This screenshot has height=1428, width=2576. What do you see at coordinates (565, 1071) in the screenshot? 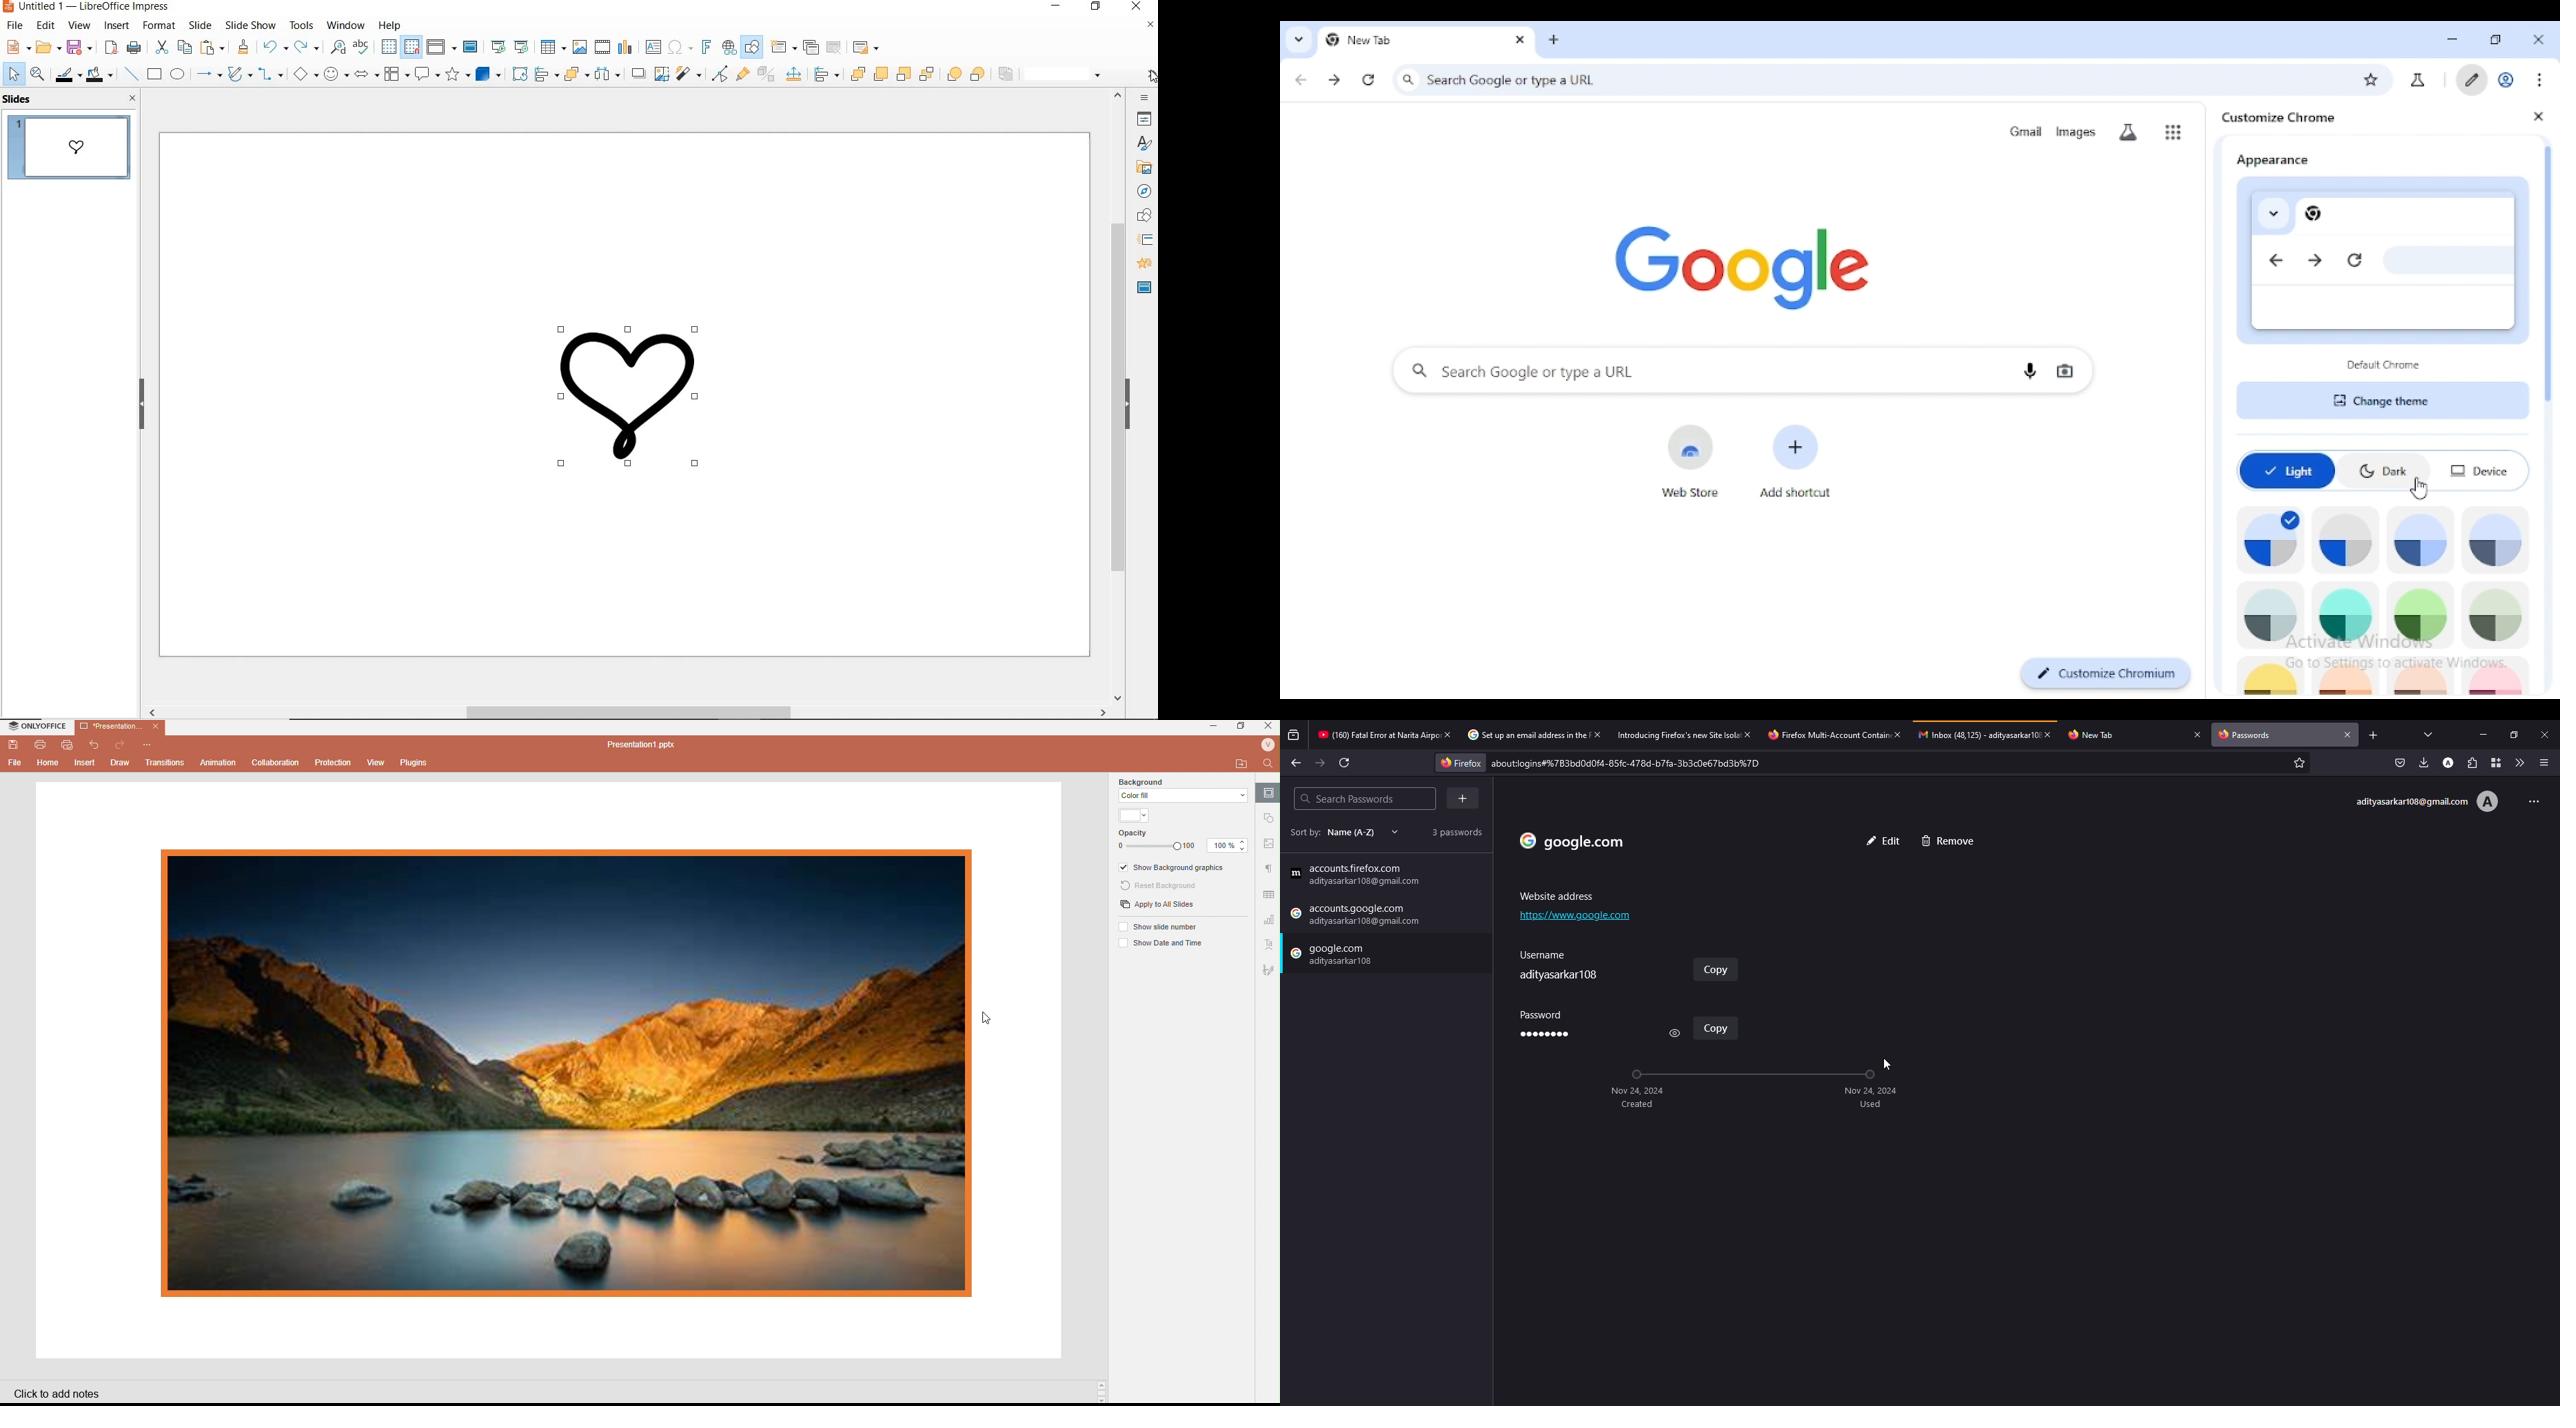
I see `image` at bounding box center [565, 1071].